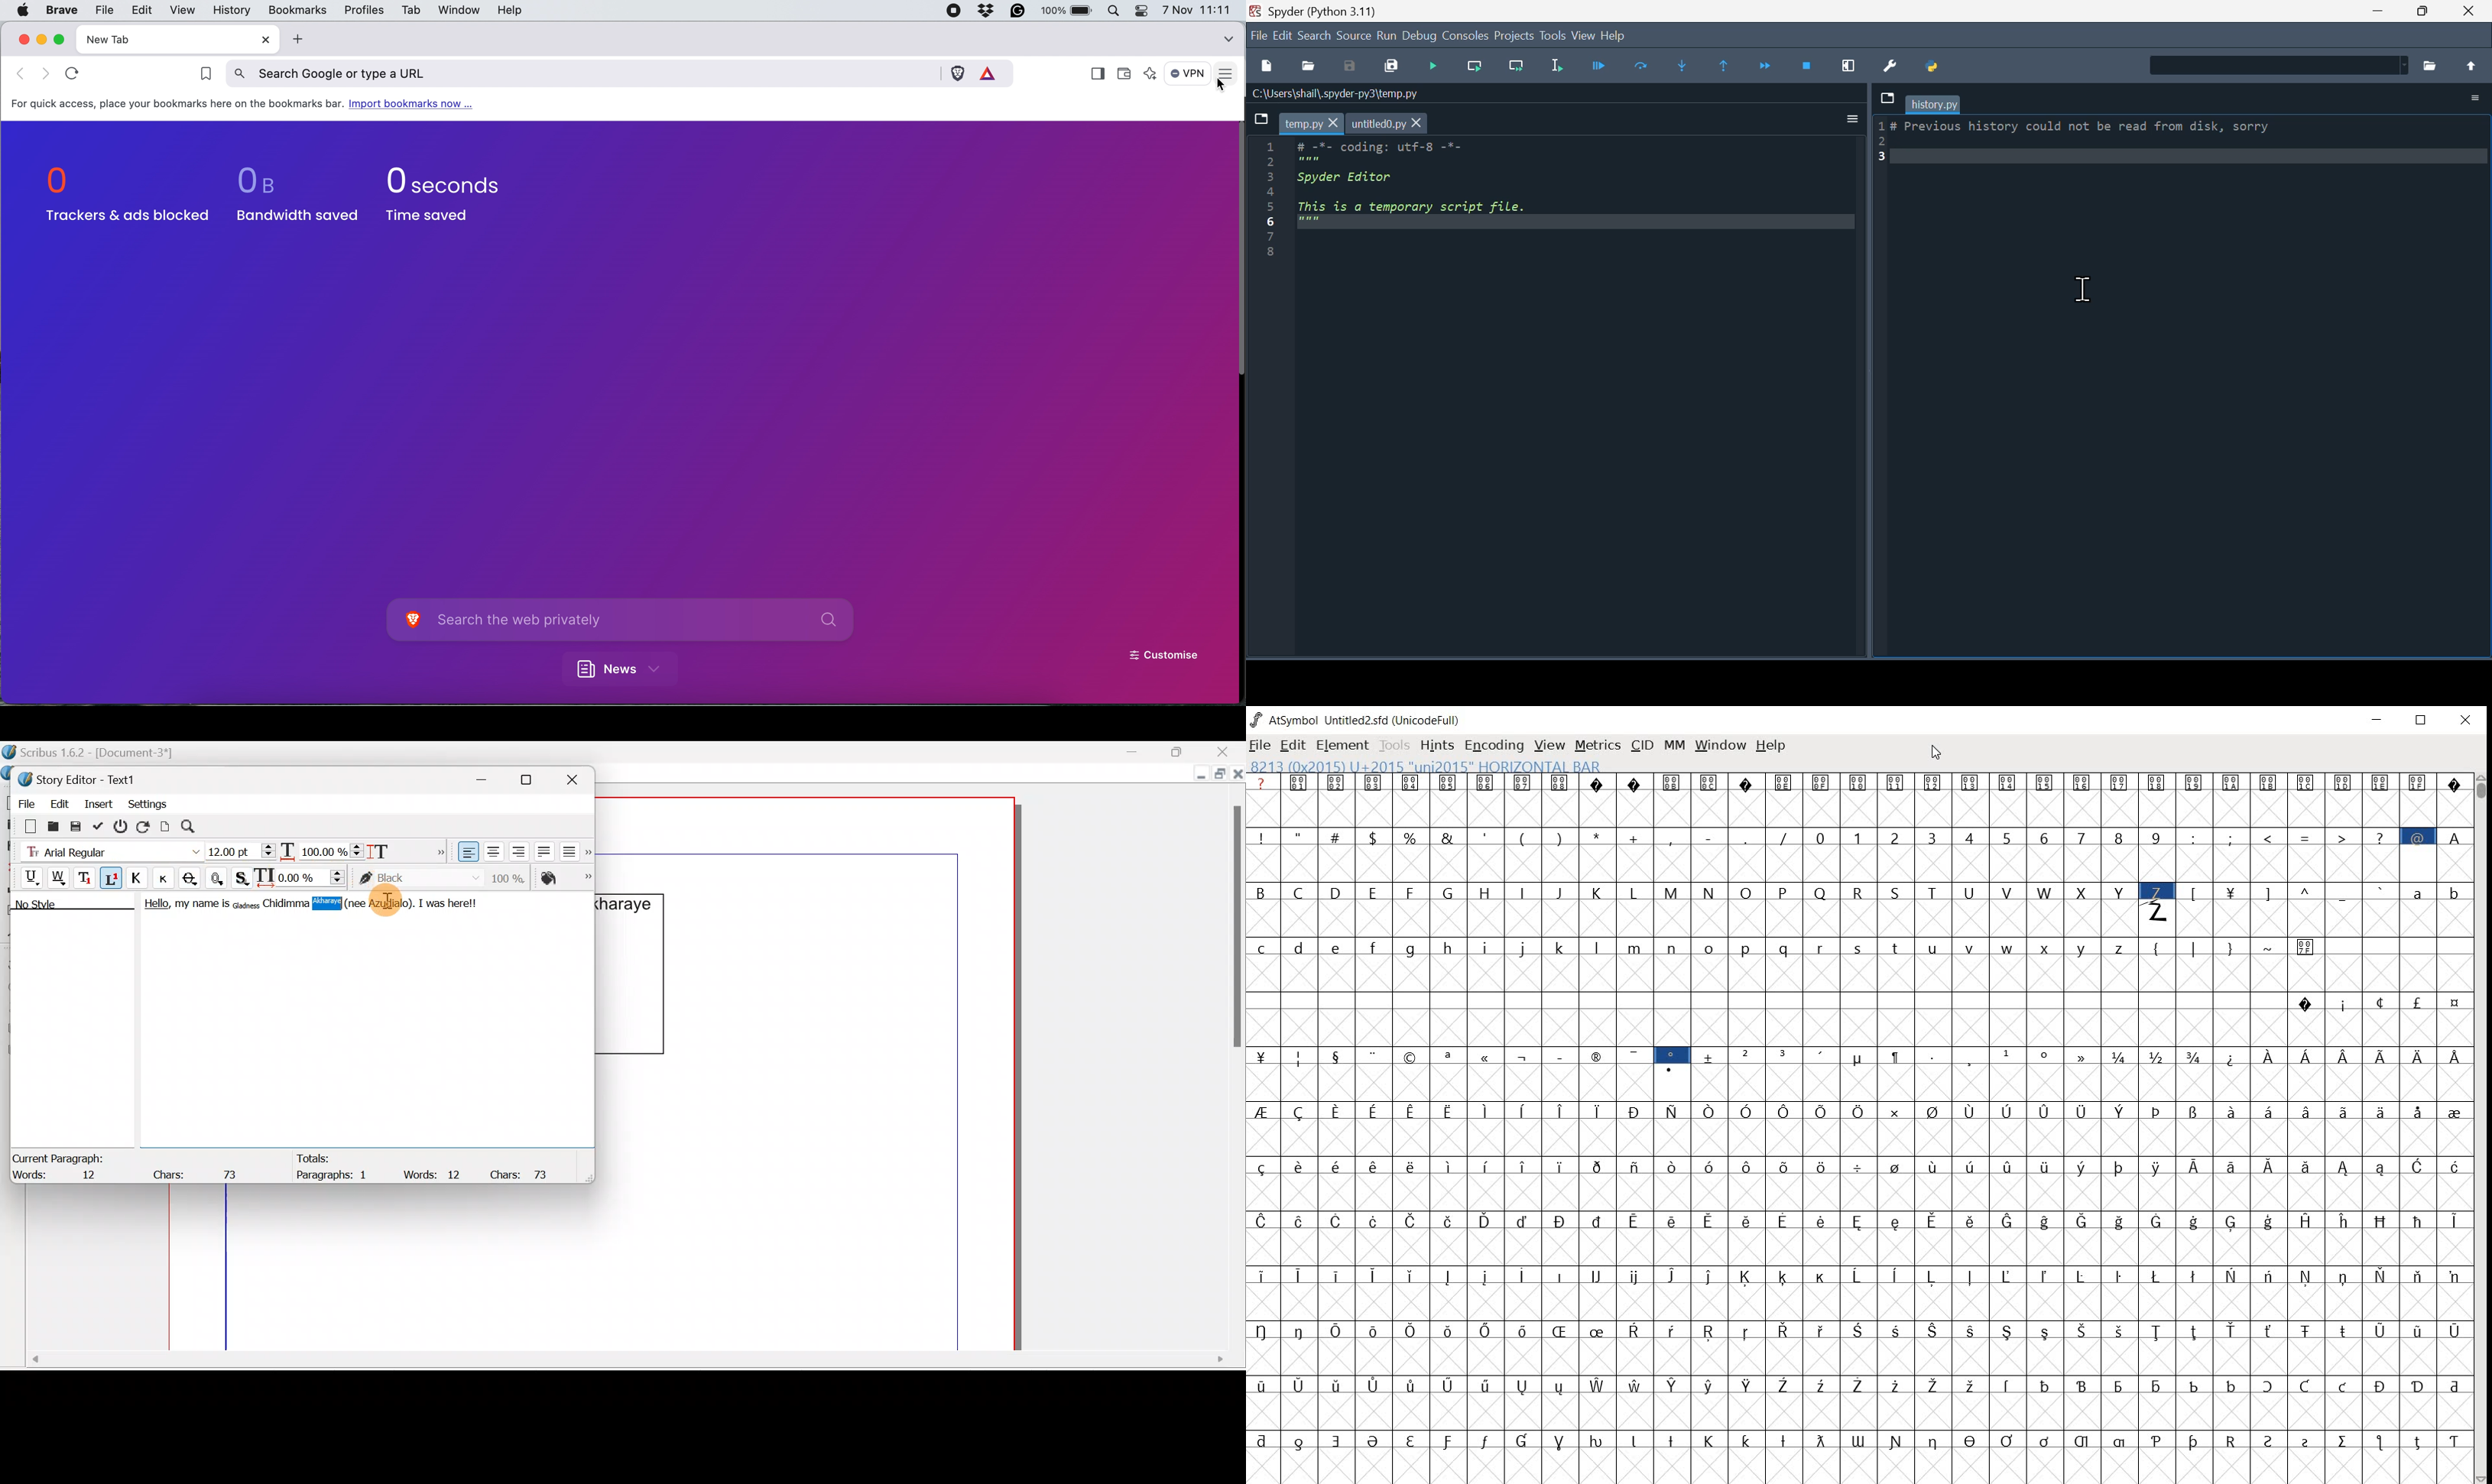 This screenshot has height=1484, width=2492. What do you see at coordinates (1773, 745) in the screenshot?
I see `HELP` at bounding box center [1773, 745].